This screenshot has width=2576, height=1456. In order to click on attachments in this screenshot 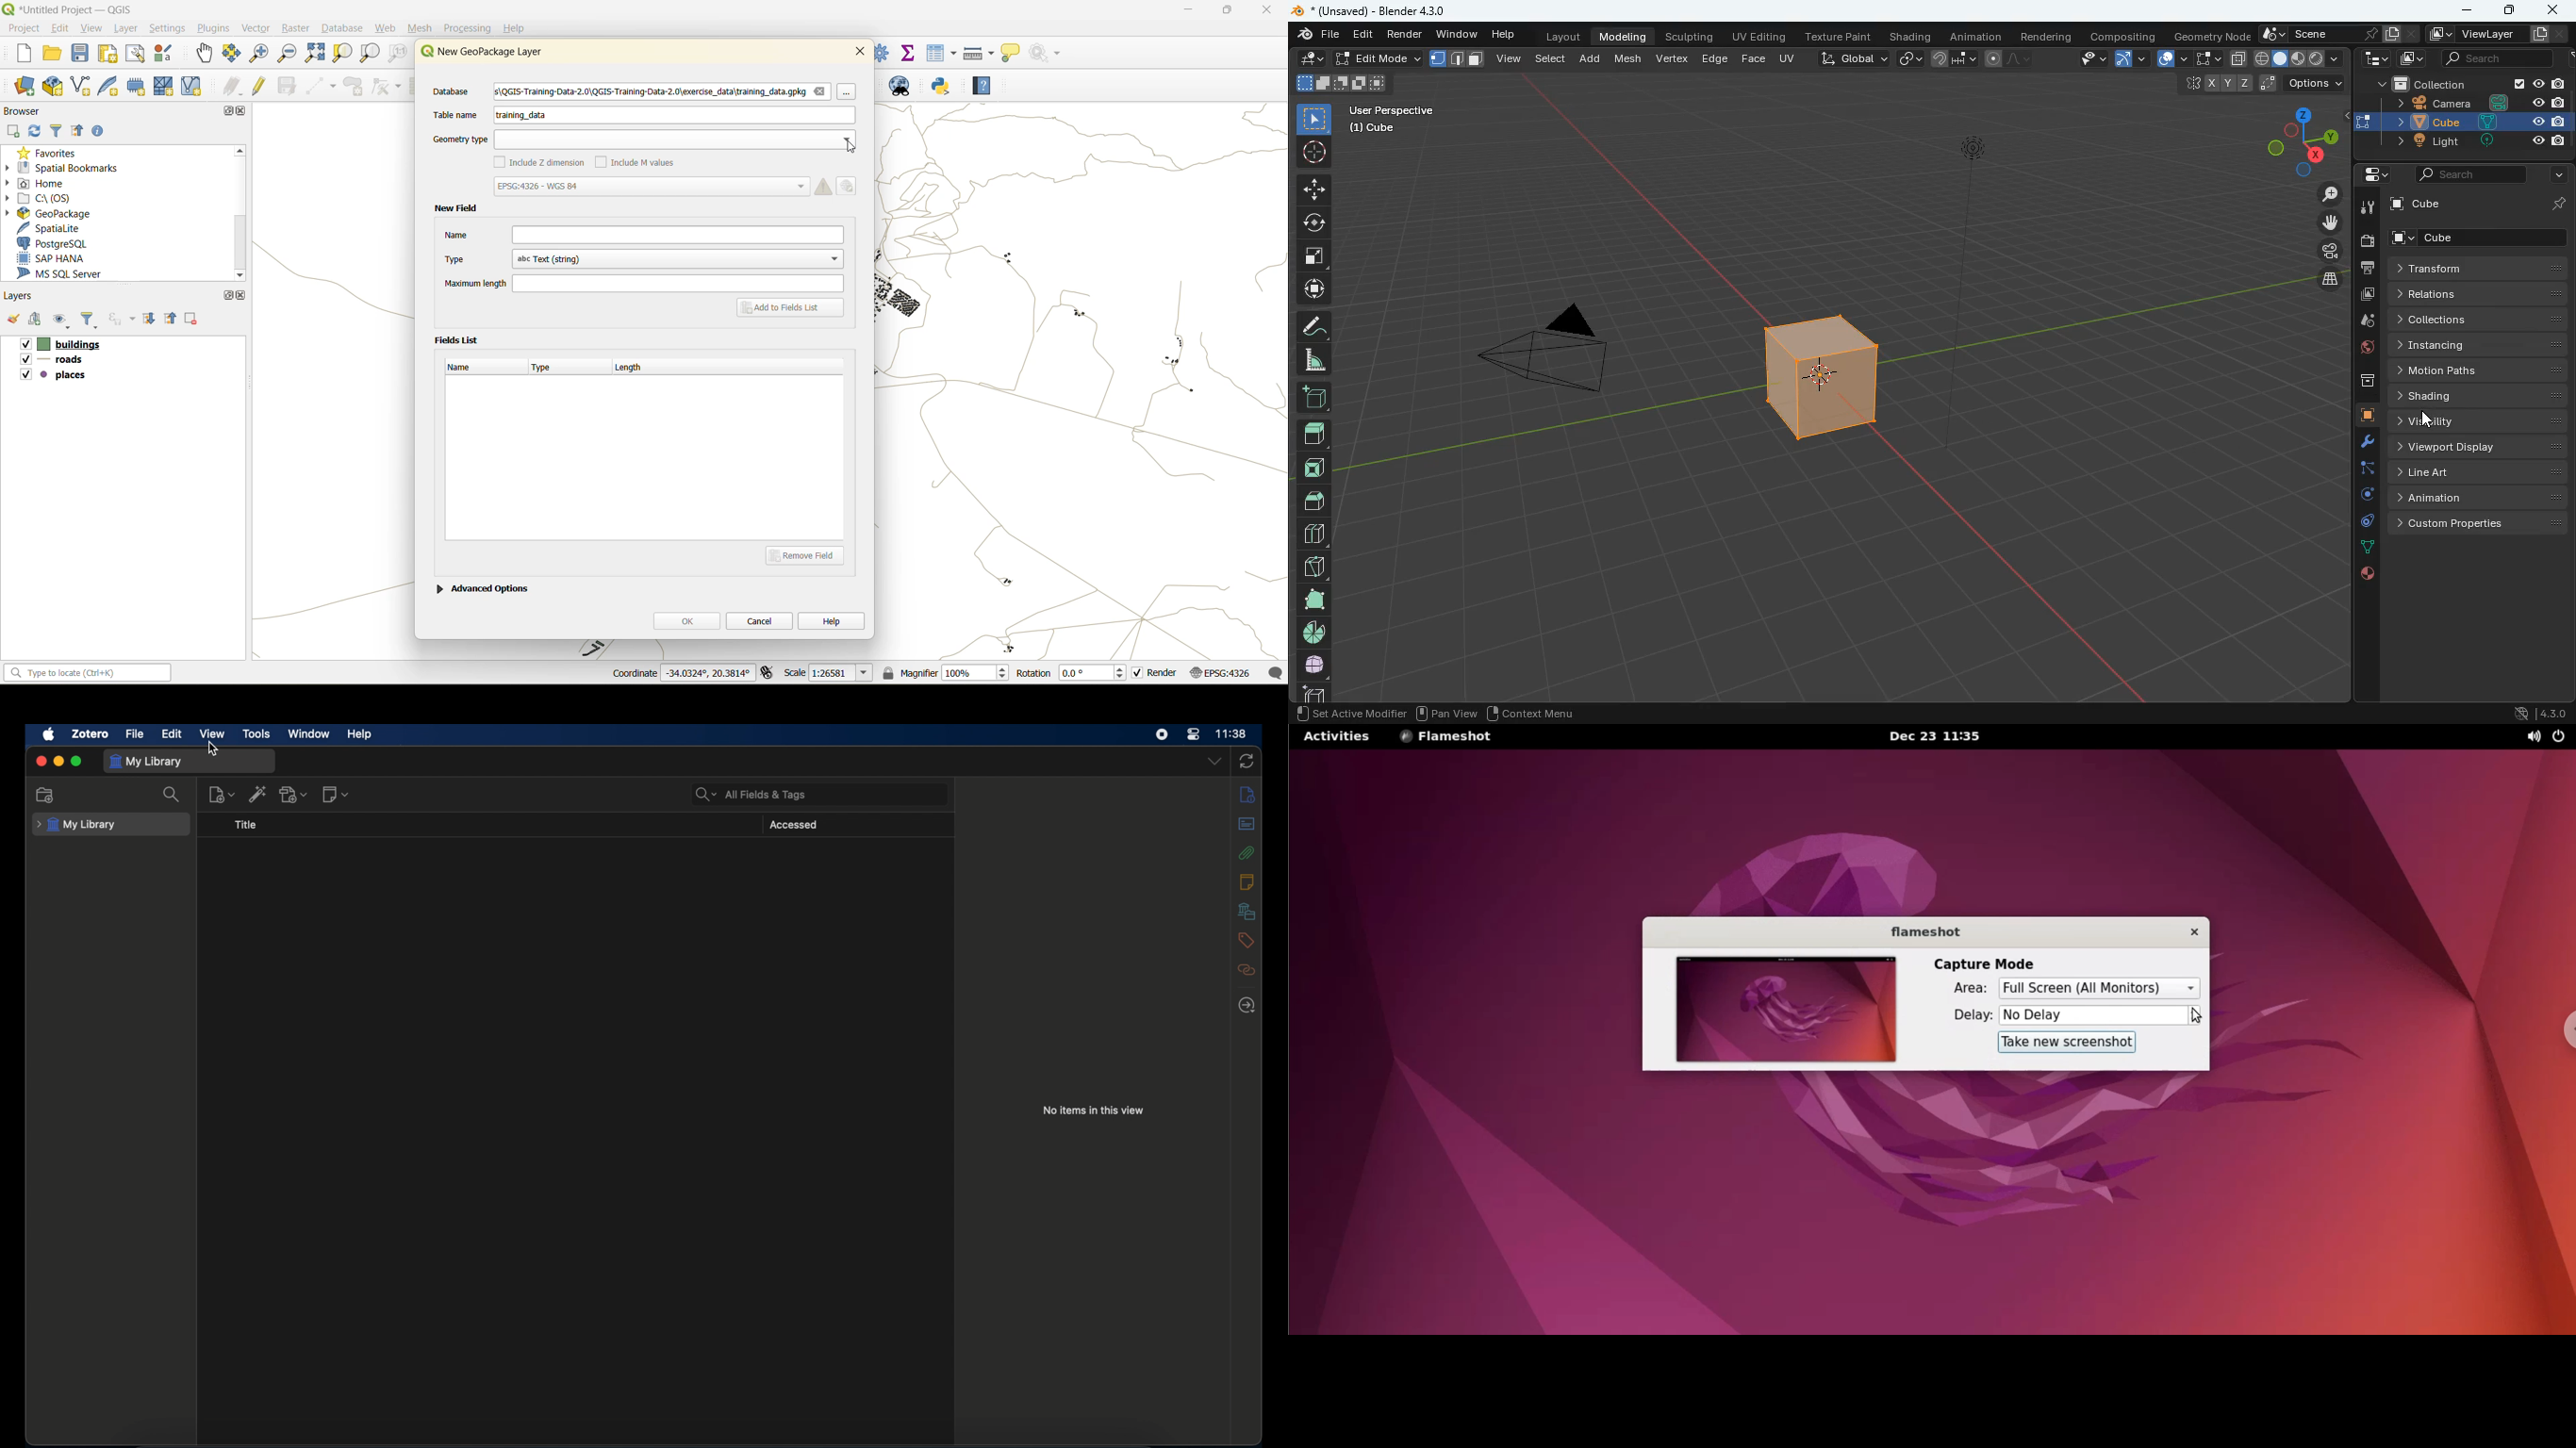, I will do `click(1247, 853)`.